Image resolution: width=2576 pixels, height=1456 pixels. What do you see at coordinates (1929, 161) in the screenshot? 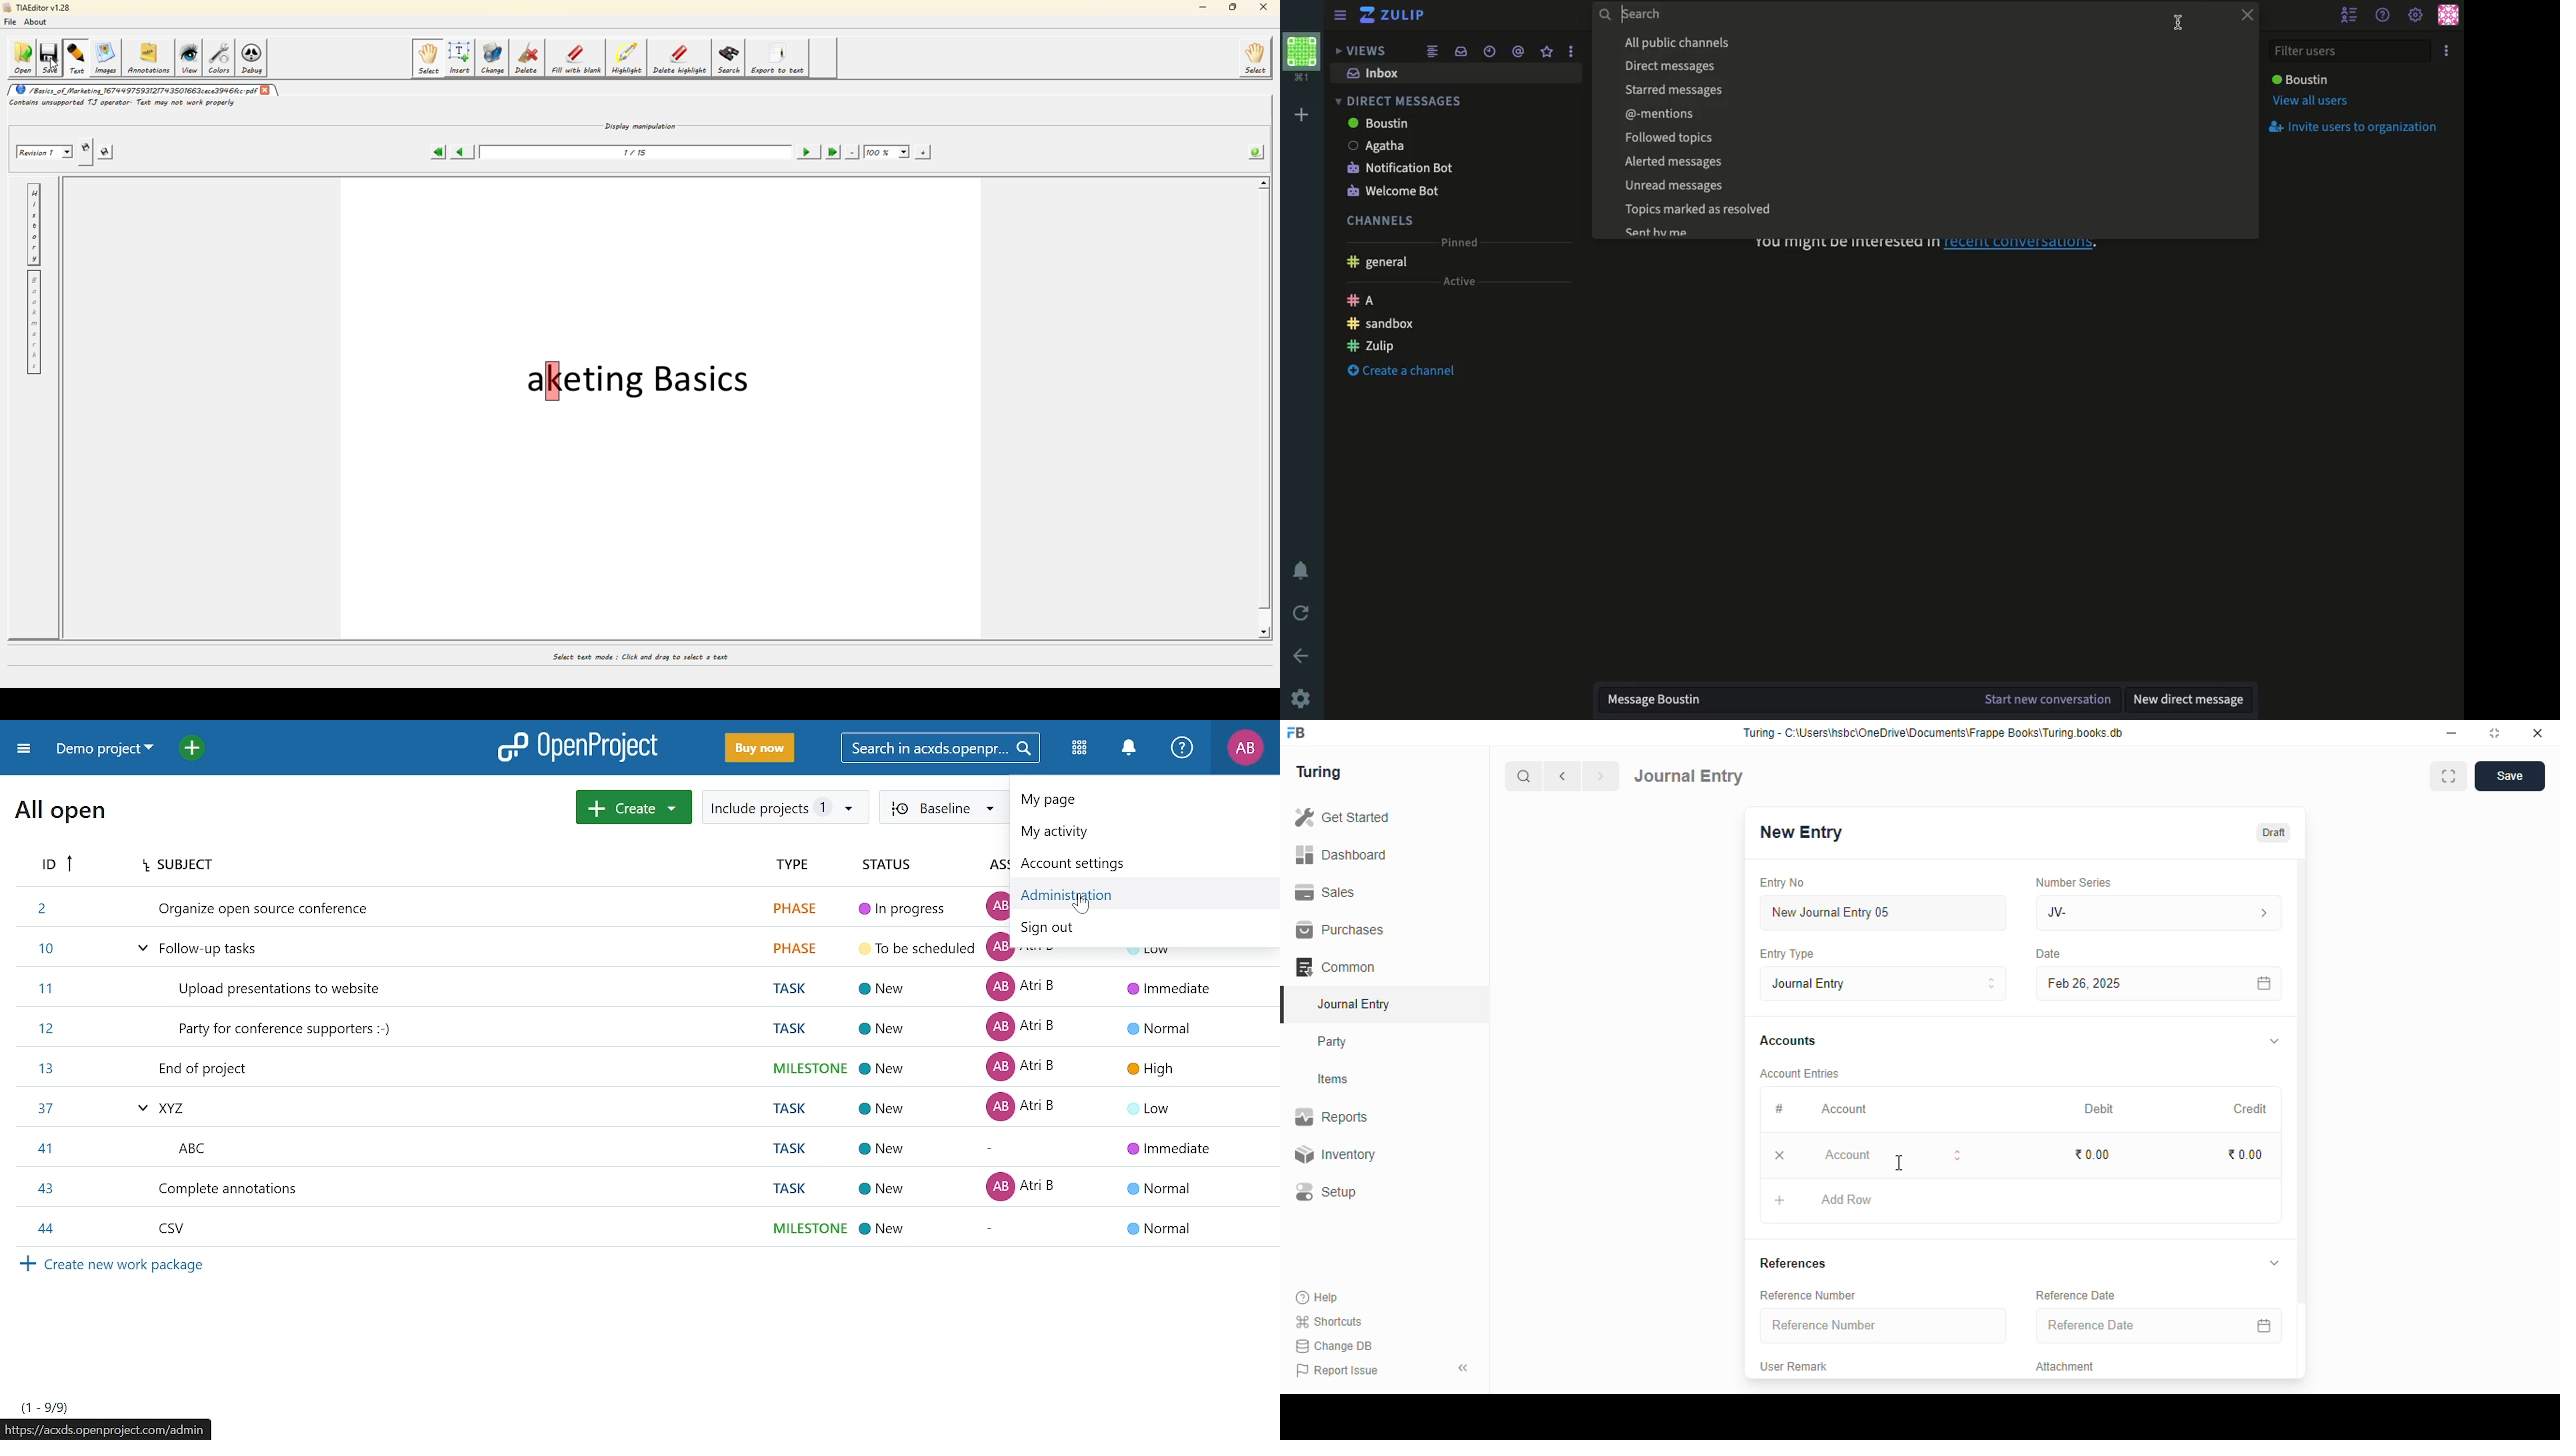
I see `Alerted messages` at bounding box center [1929, 161].